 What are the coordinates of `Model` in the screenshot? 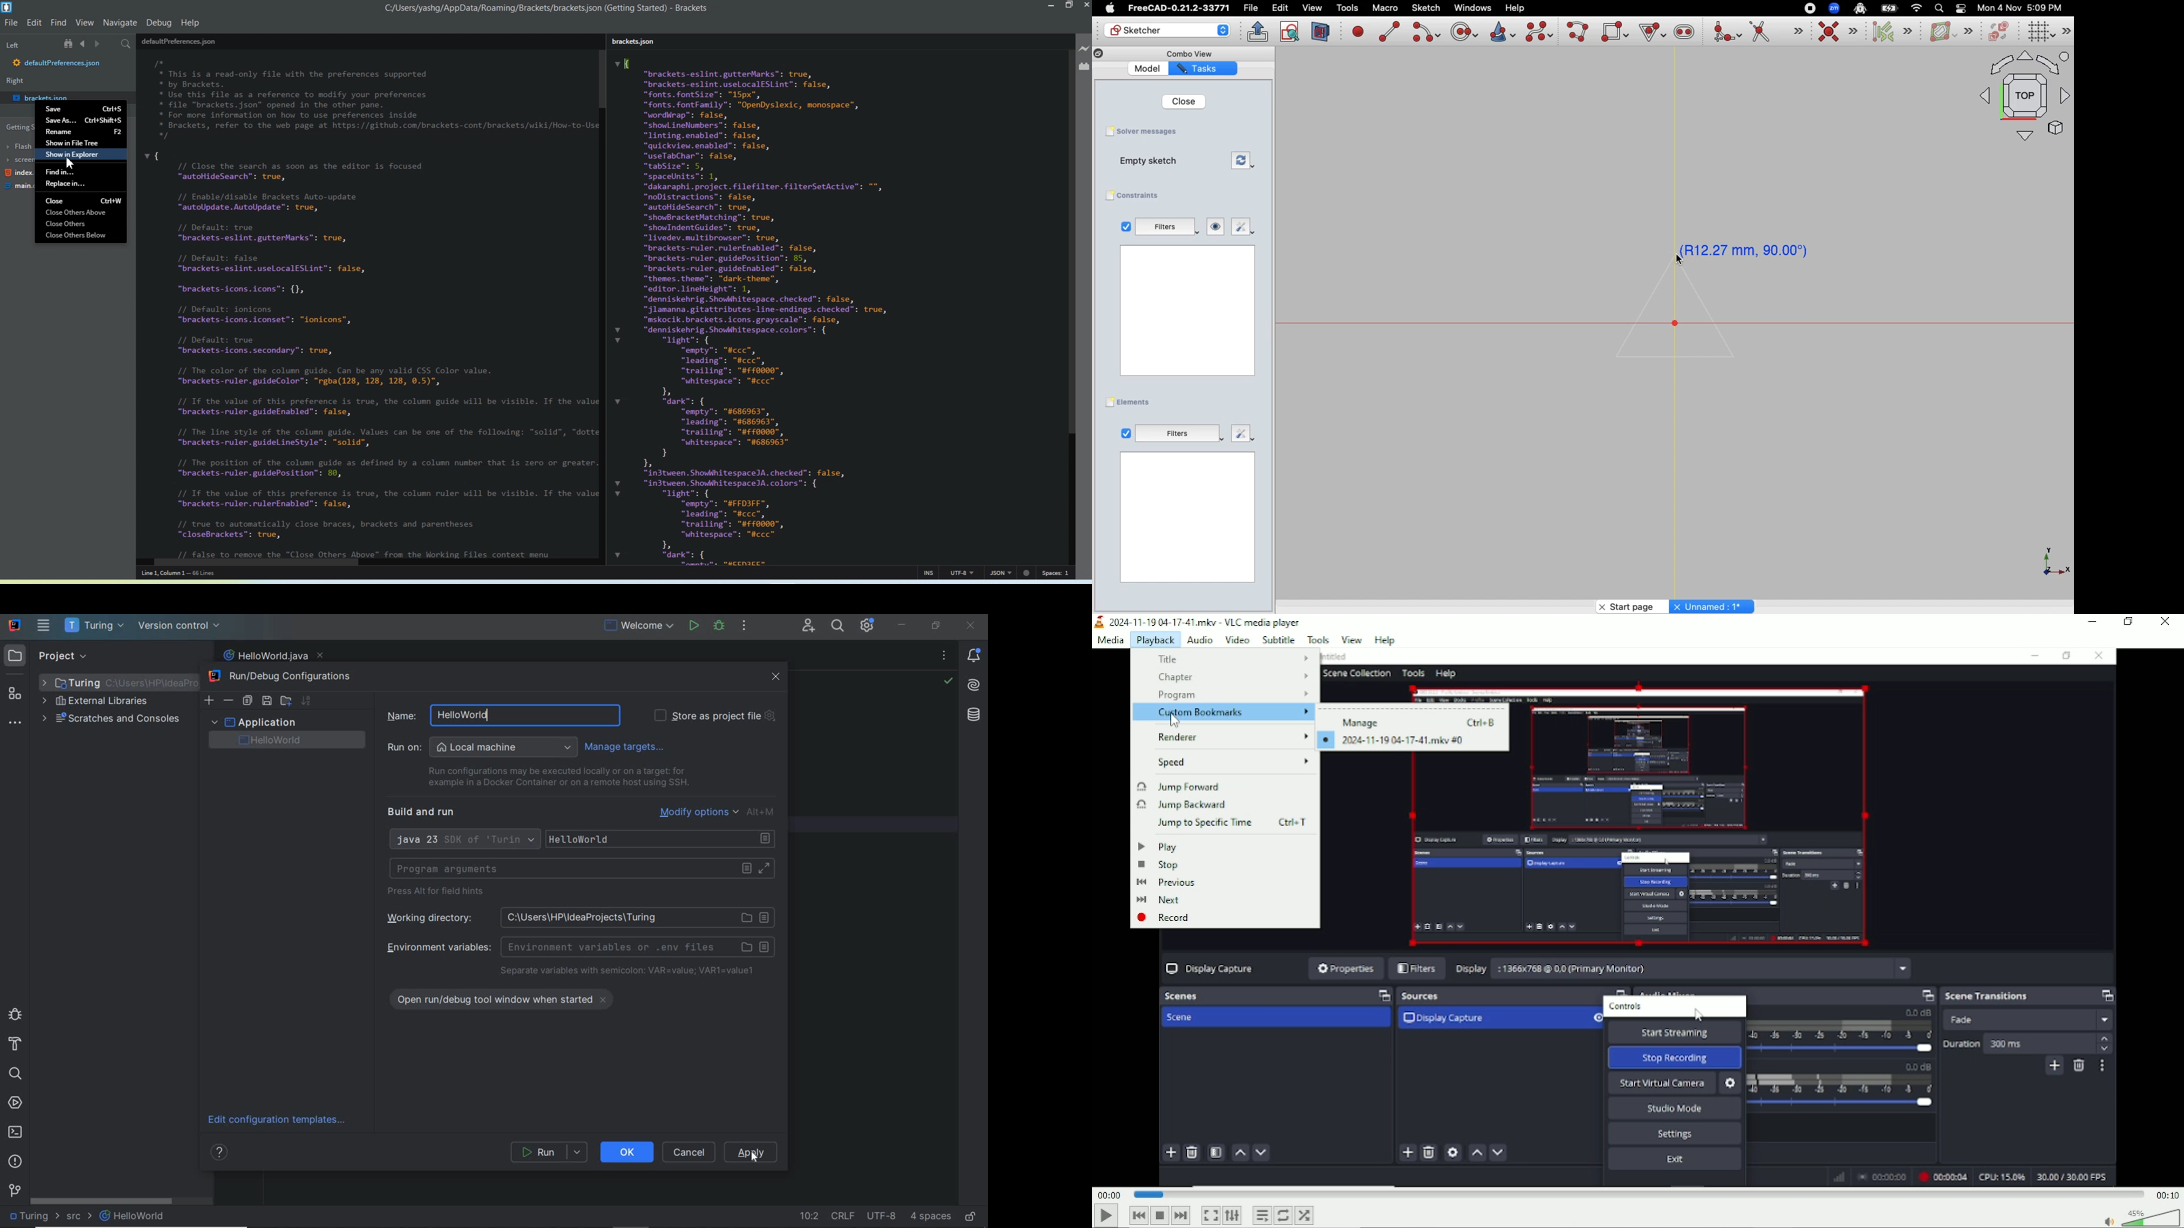 It's located at (1149, 70).